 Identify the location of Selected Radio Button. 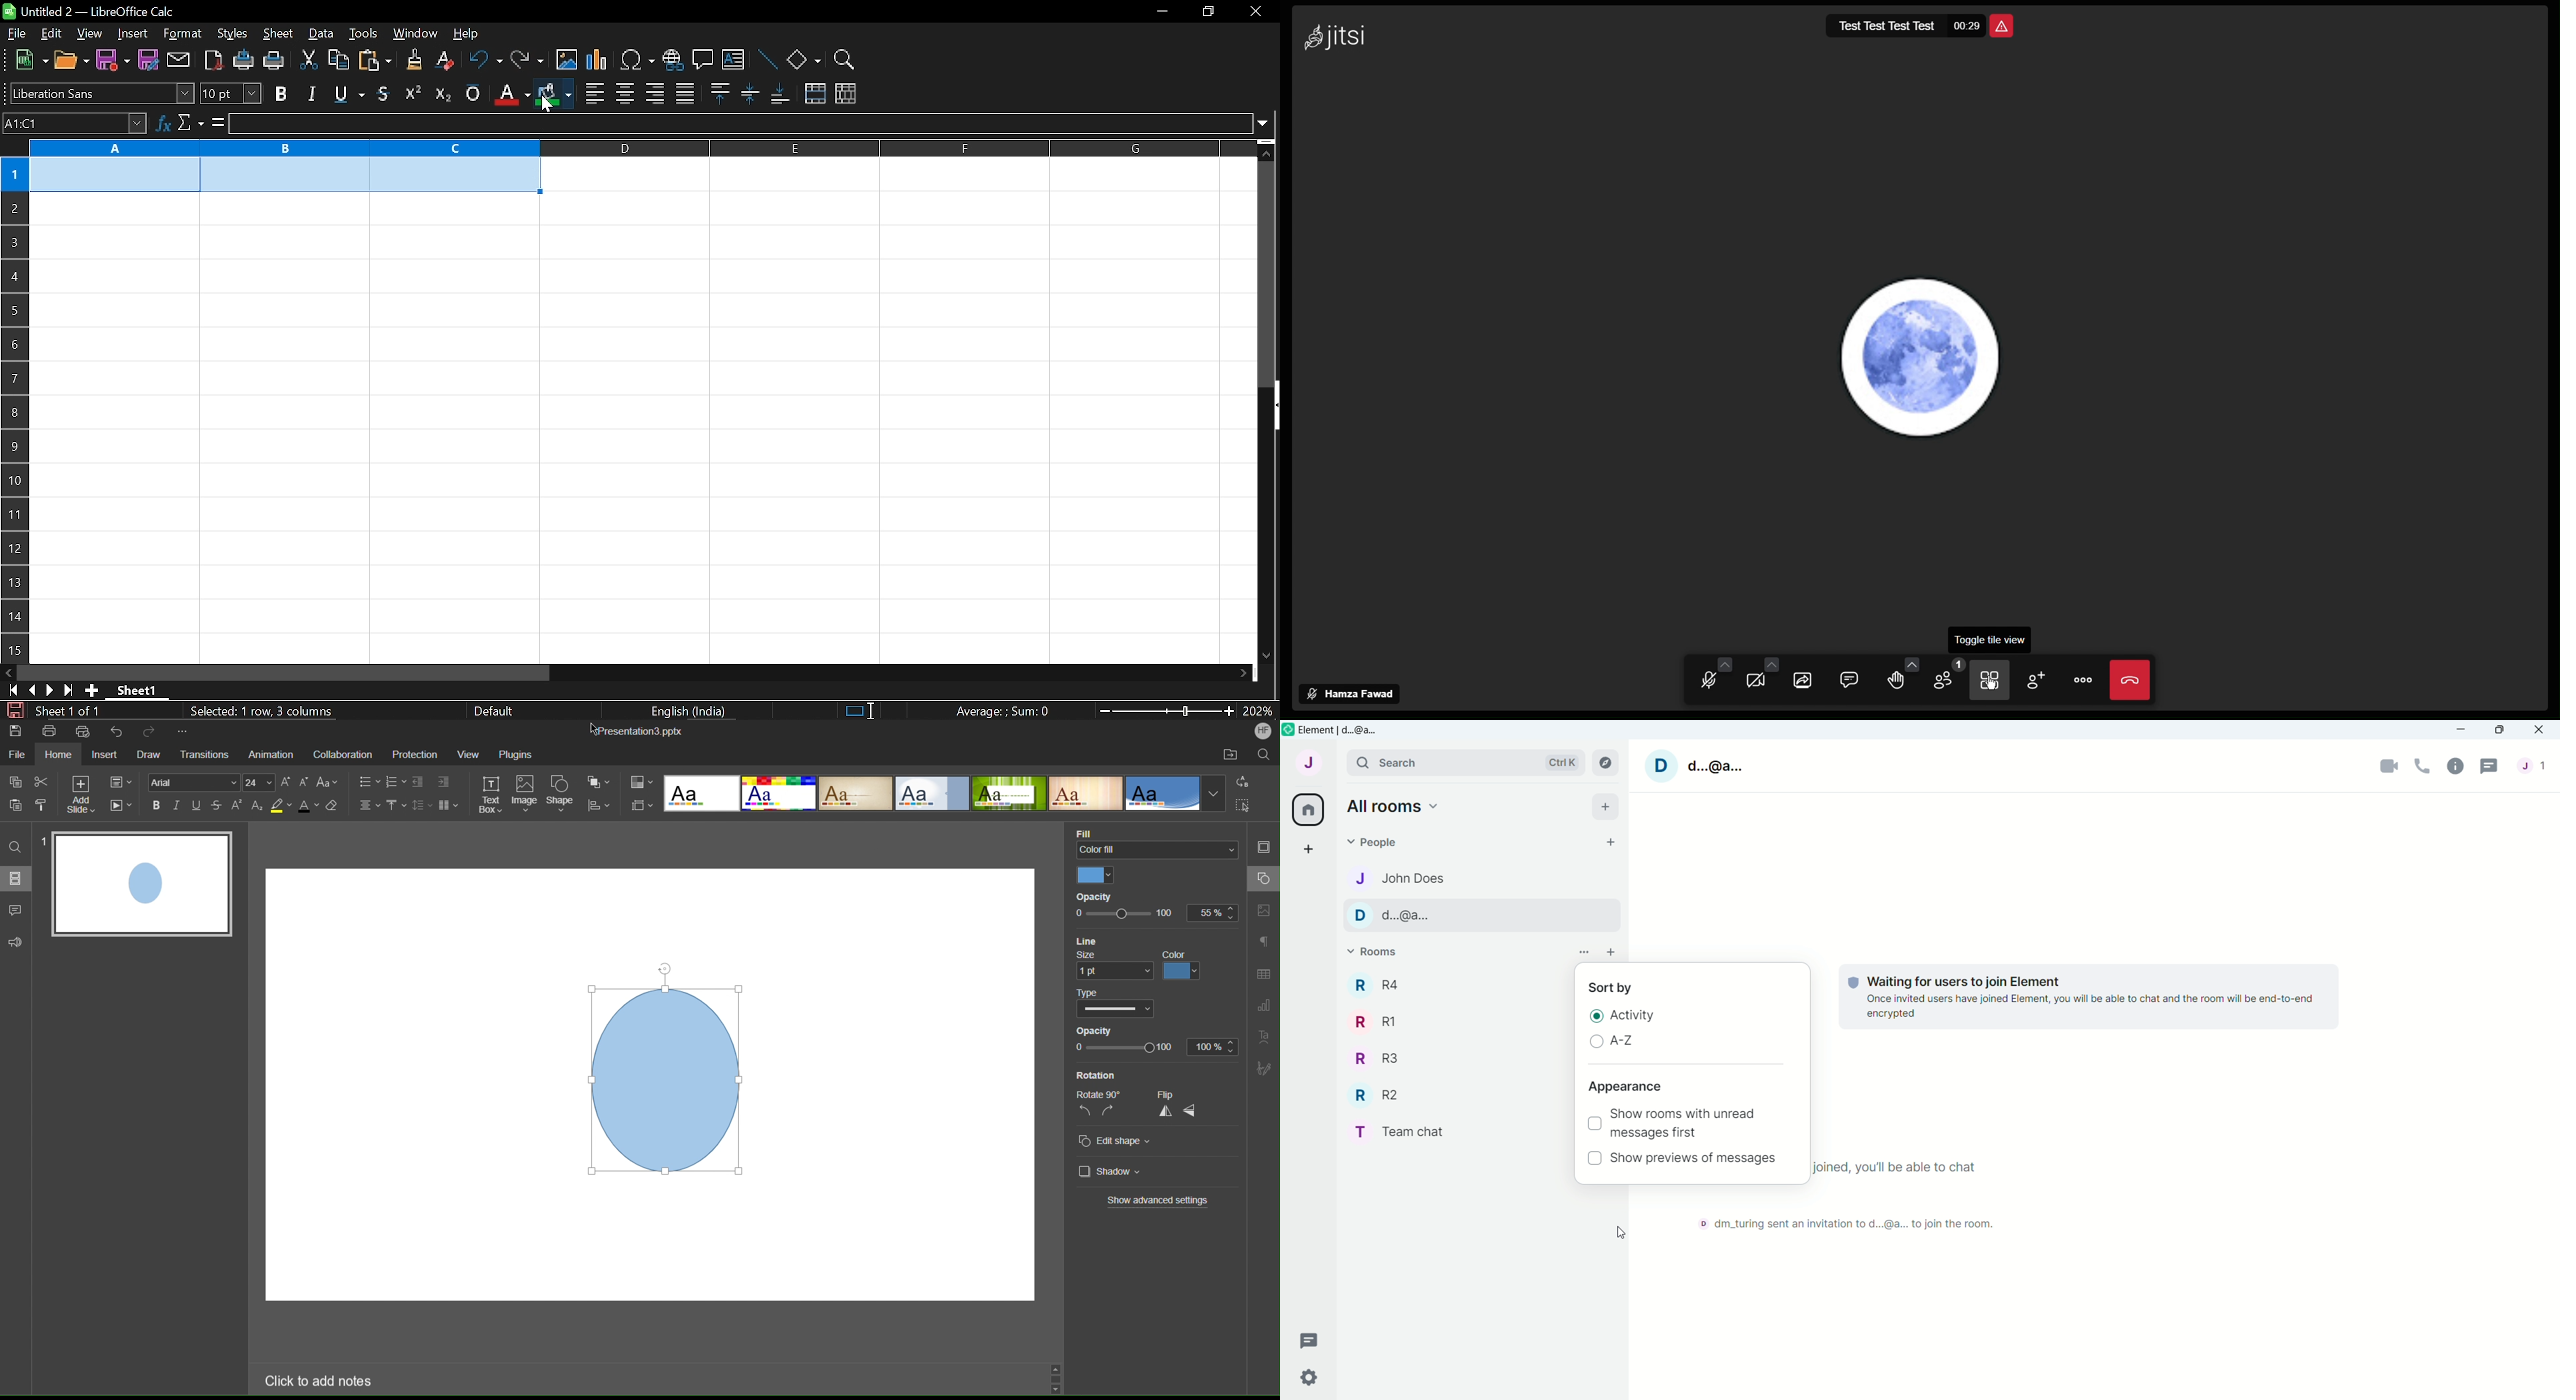
(1597, 1015).